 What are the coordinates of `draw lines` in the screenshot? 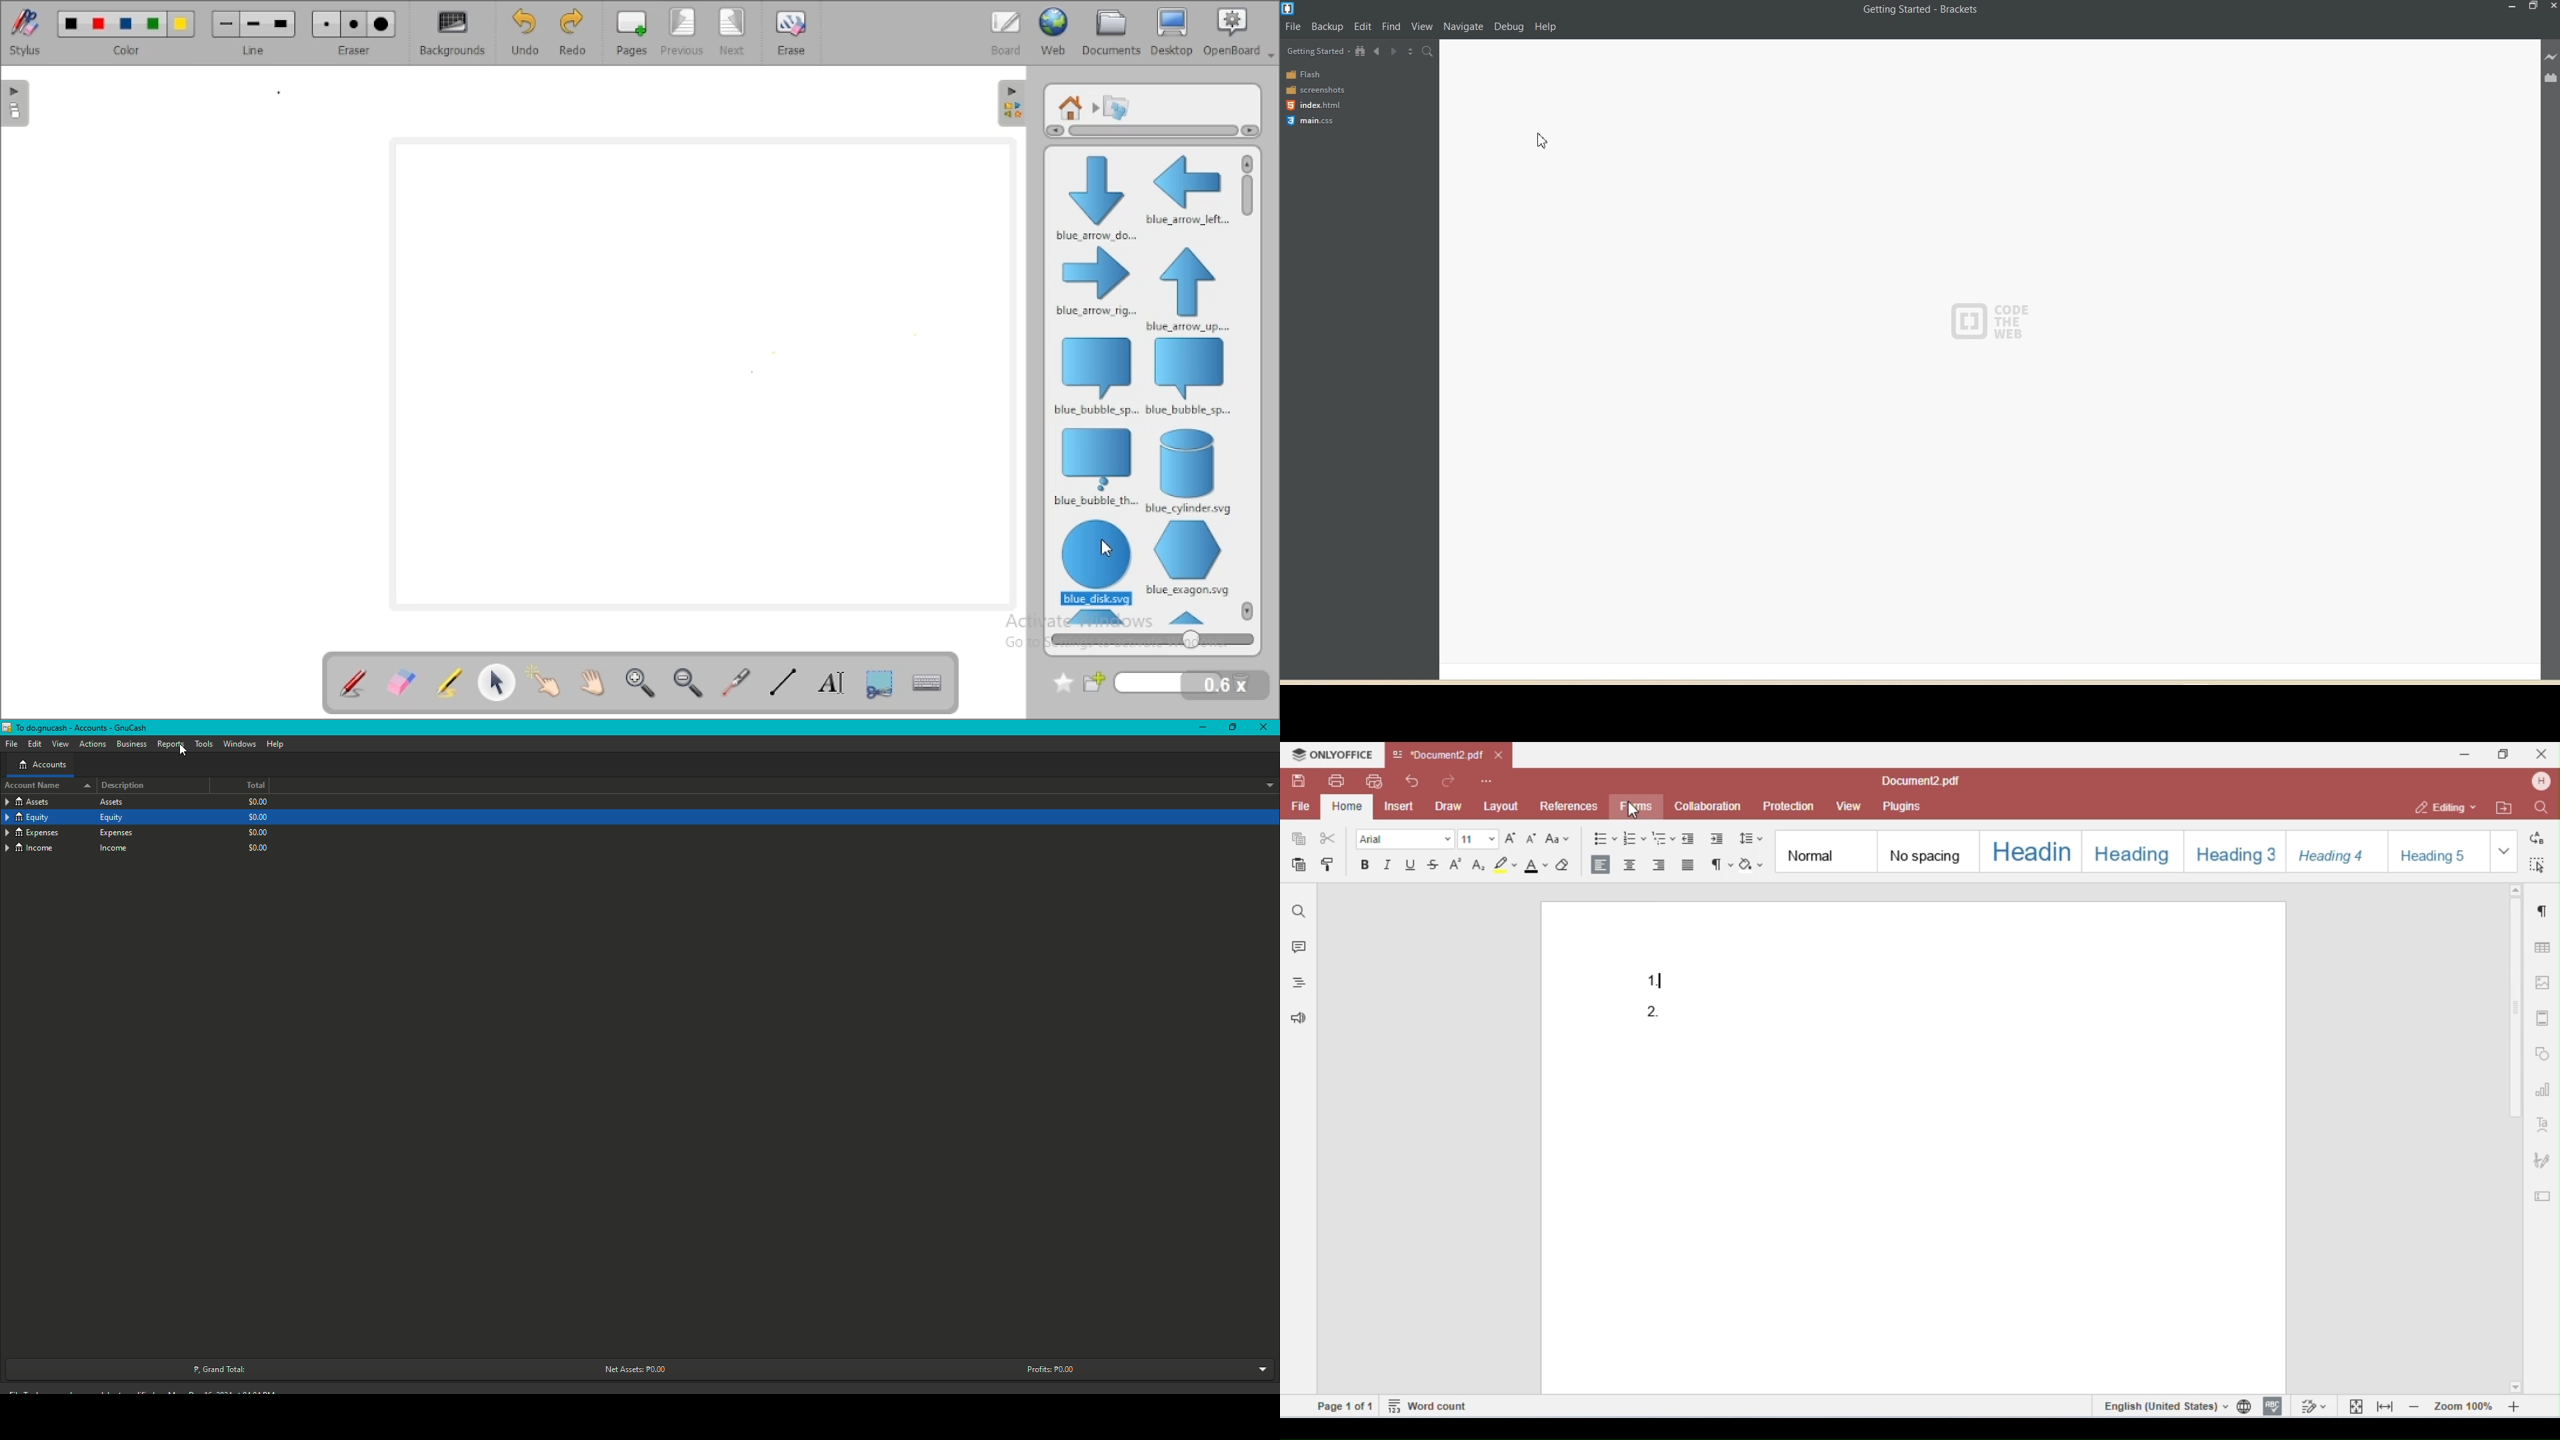 It's located at (782, 682).